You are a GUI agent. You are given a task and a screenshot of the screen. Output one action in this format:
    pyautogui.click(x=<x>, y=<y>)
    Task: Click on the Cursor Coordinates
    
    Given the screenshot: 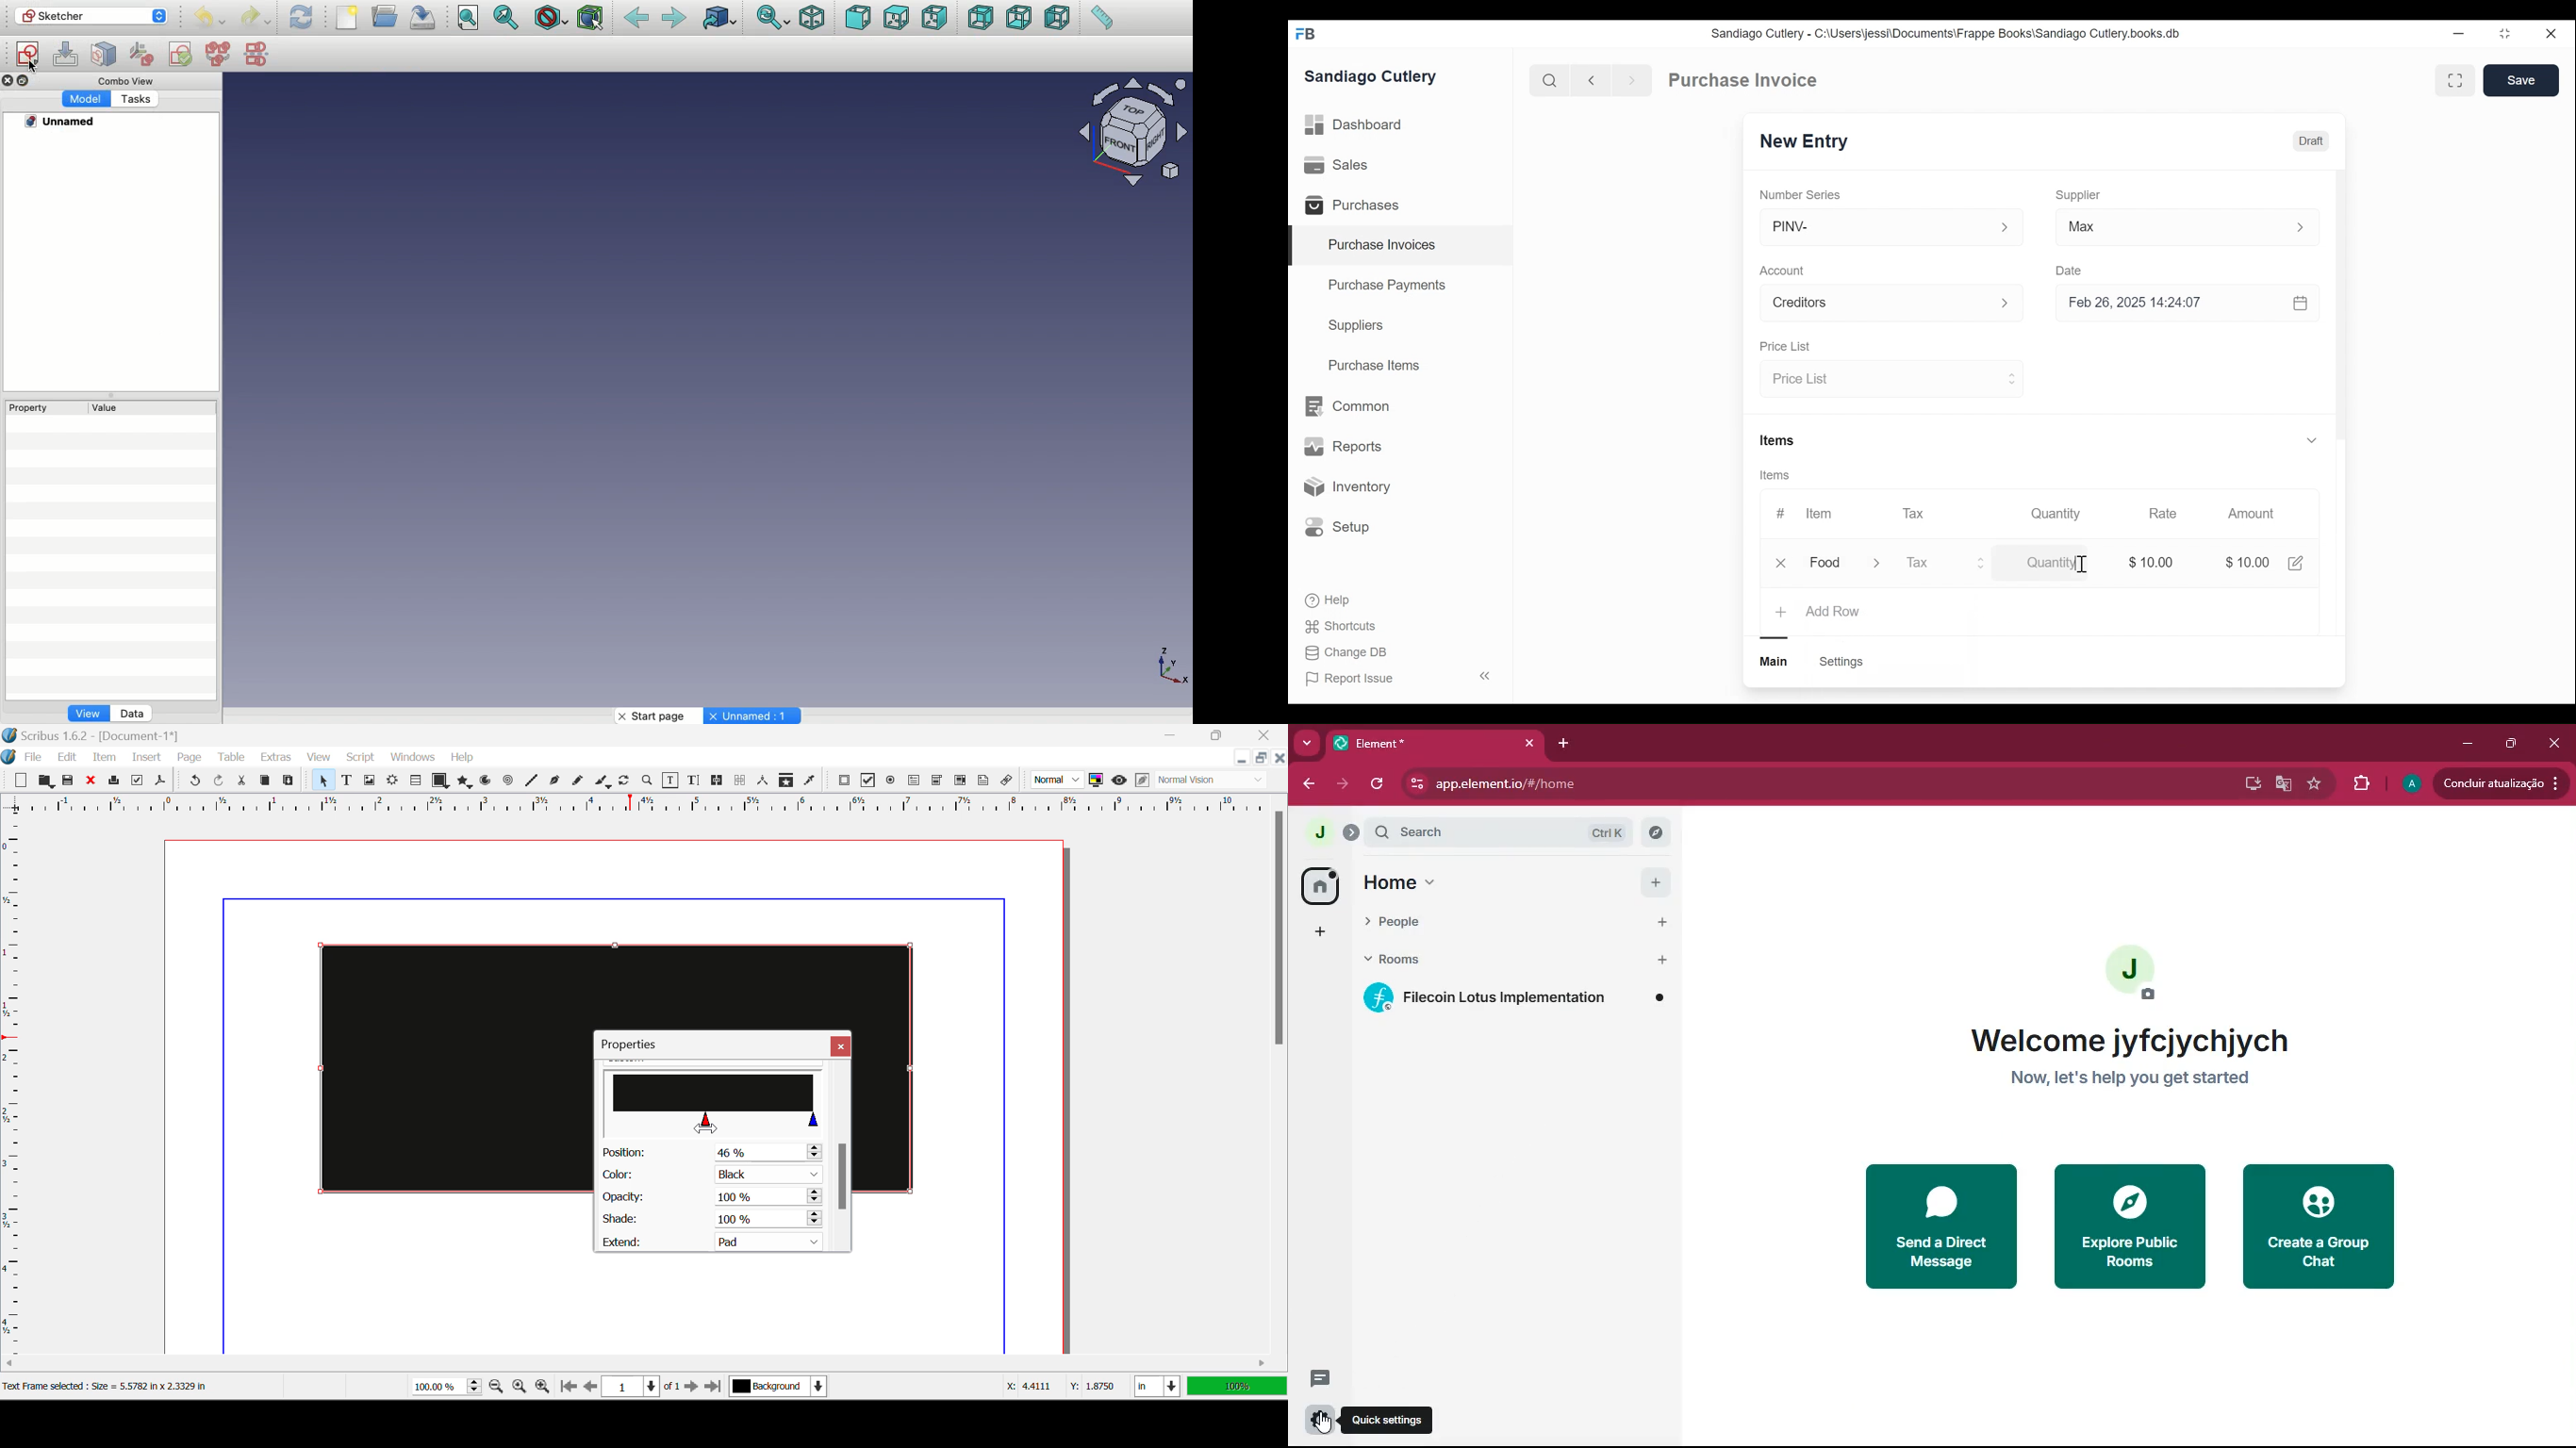 What is the action you would take?
    pyautogui.click(x=1057, y=1387)
    